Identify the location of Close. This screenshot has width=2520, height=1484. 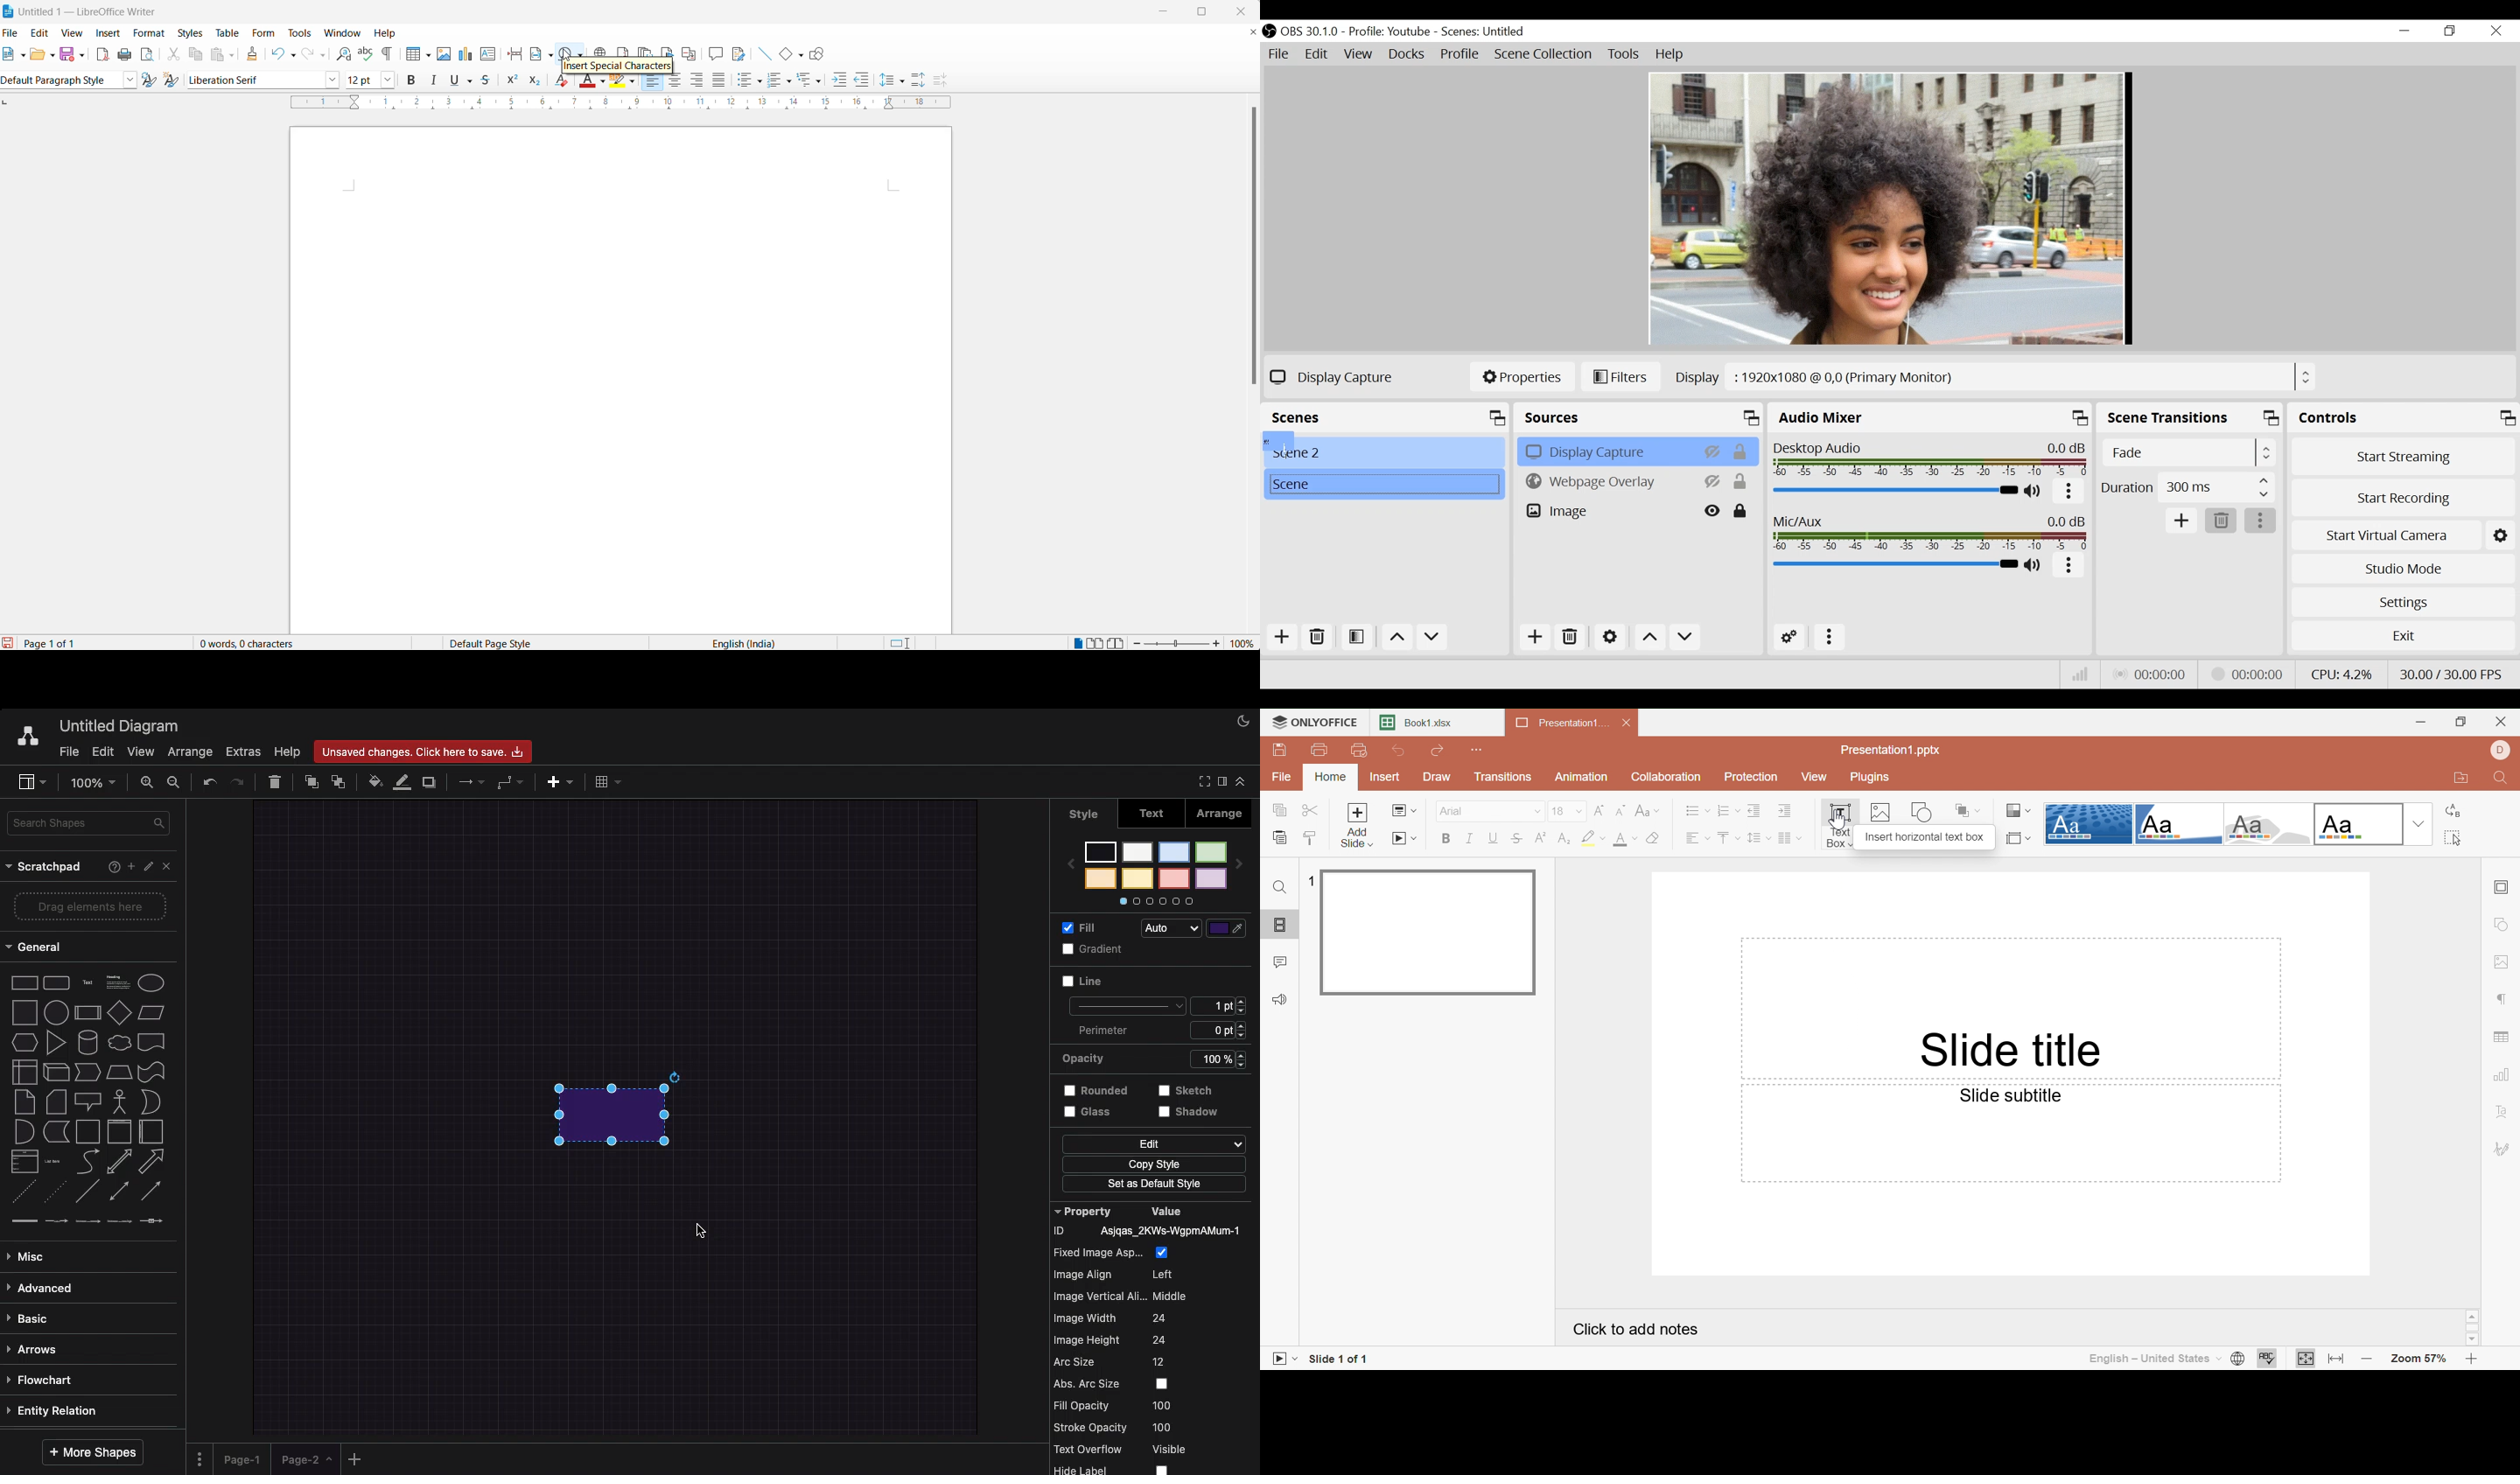
(170, 867).